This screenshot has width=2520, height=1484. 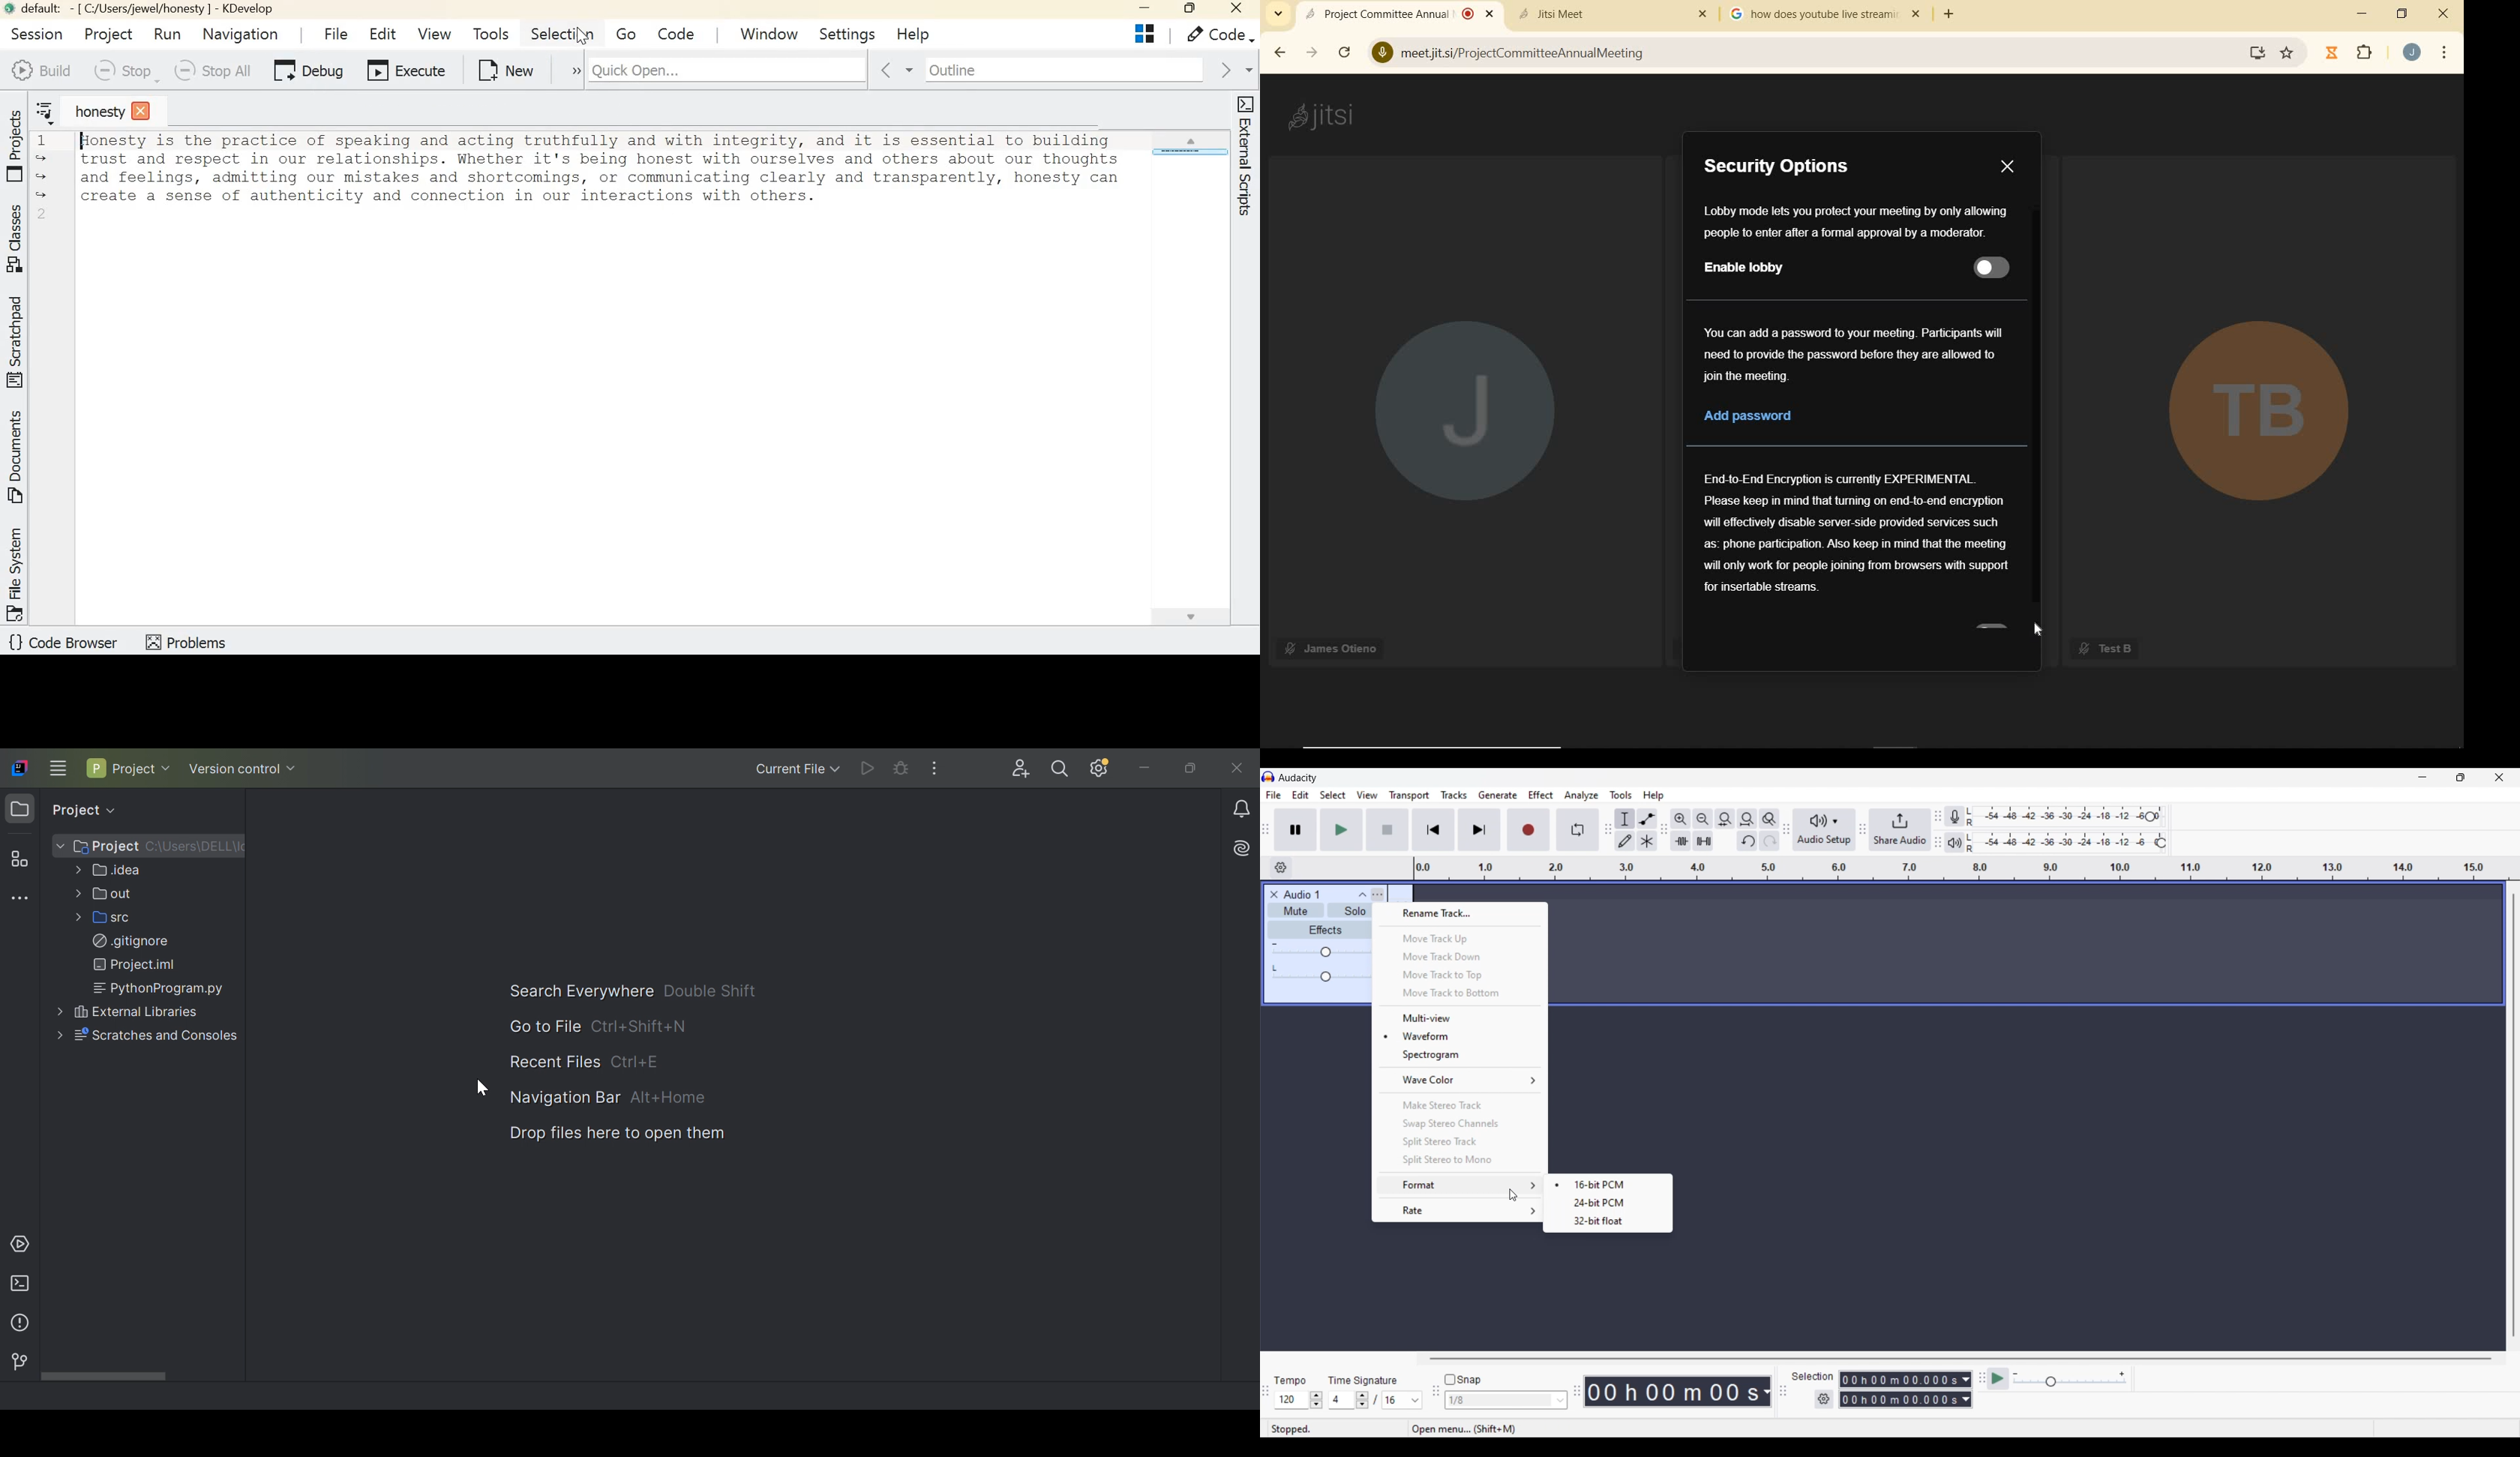 What do you see at coordinates (1900, 830) in the screenshot?
I see `Share audio` at bounding box center [1900, 830].